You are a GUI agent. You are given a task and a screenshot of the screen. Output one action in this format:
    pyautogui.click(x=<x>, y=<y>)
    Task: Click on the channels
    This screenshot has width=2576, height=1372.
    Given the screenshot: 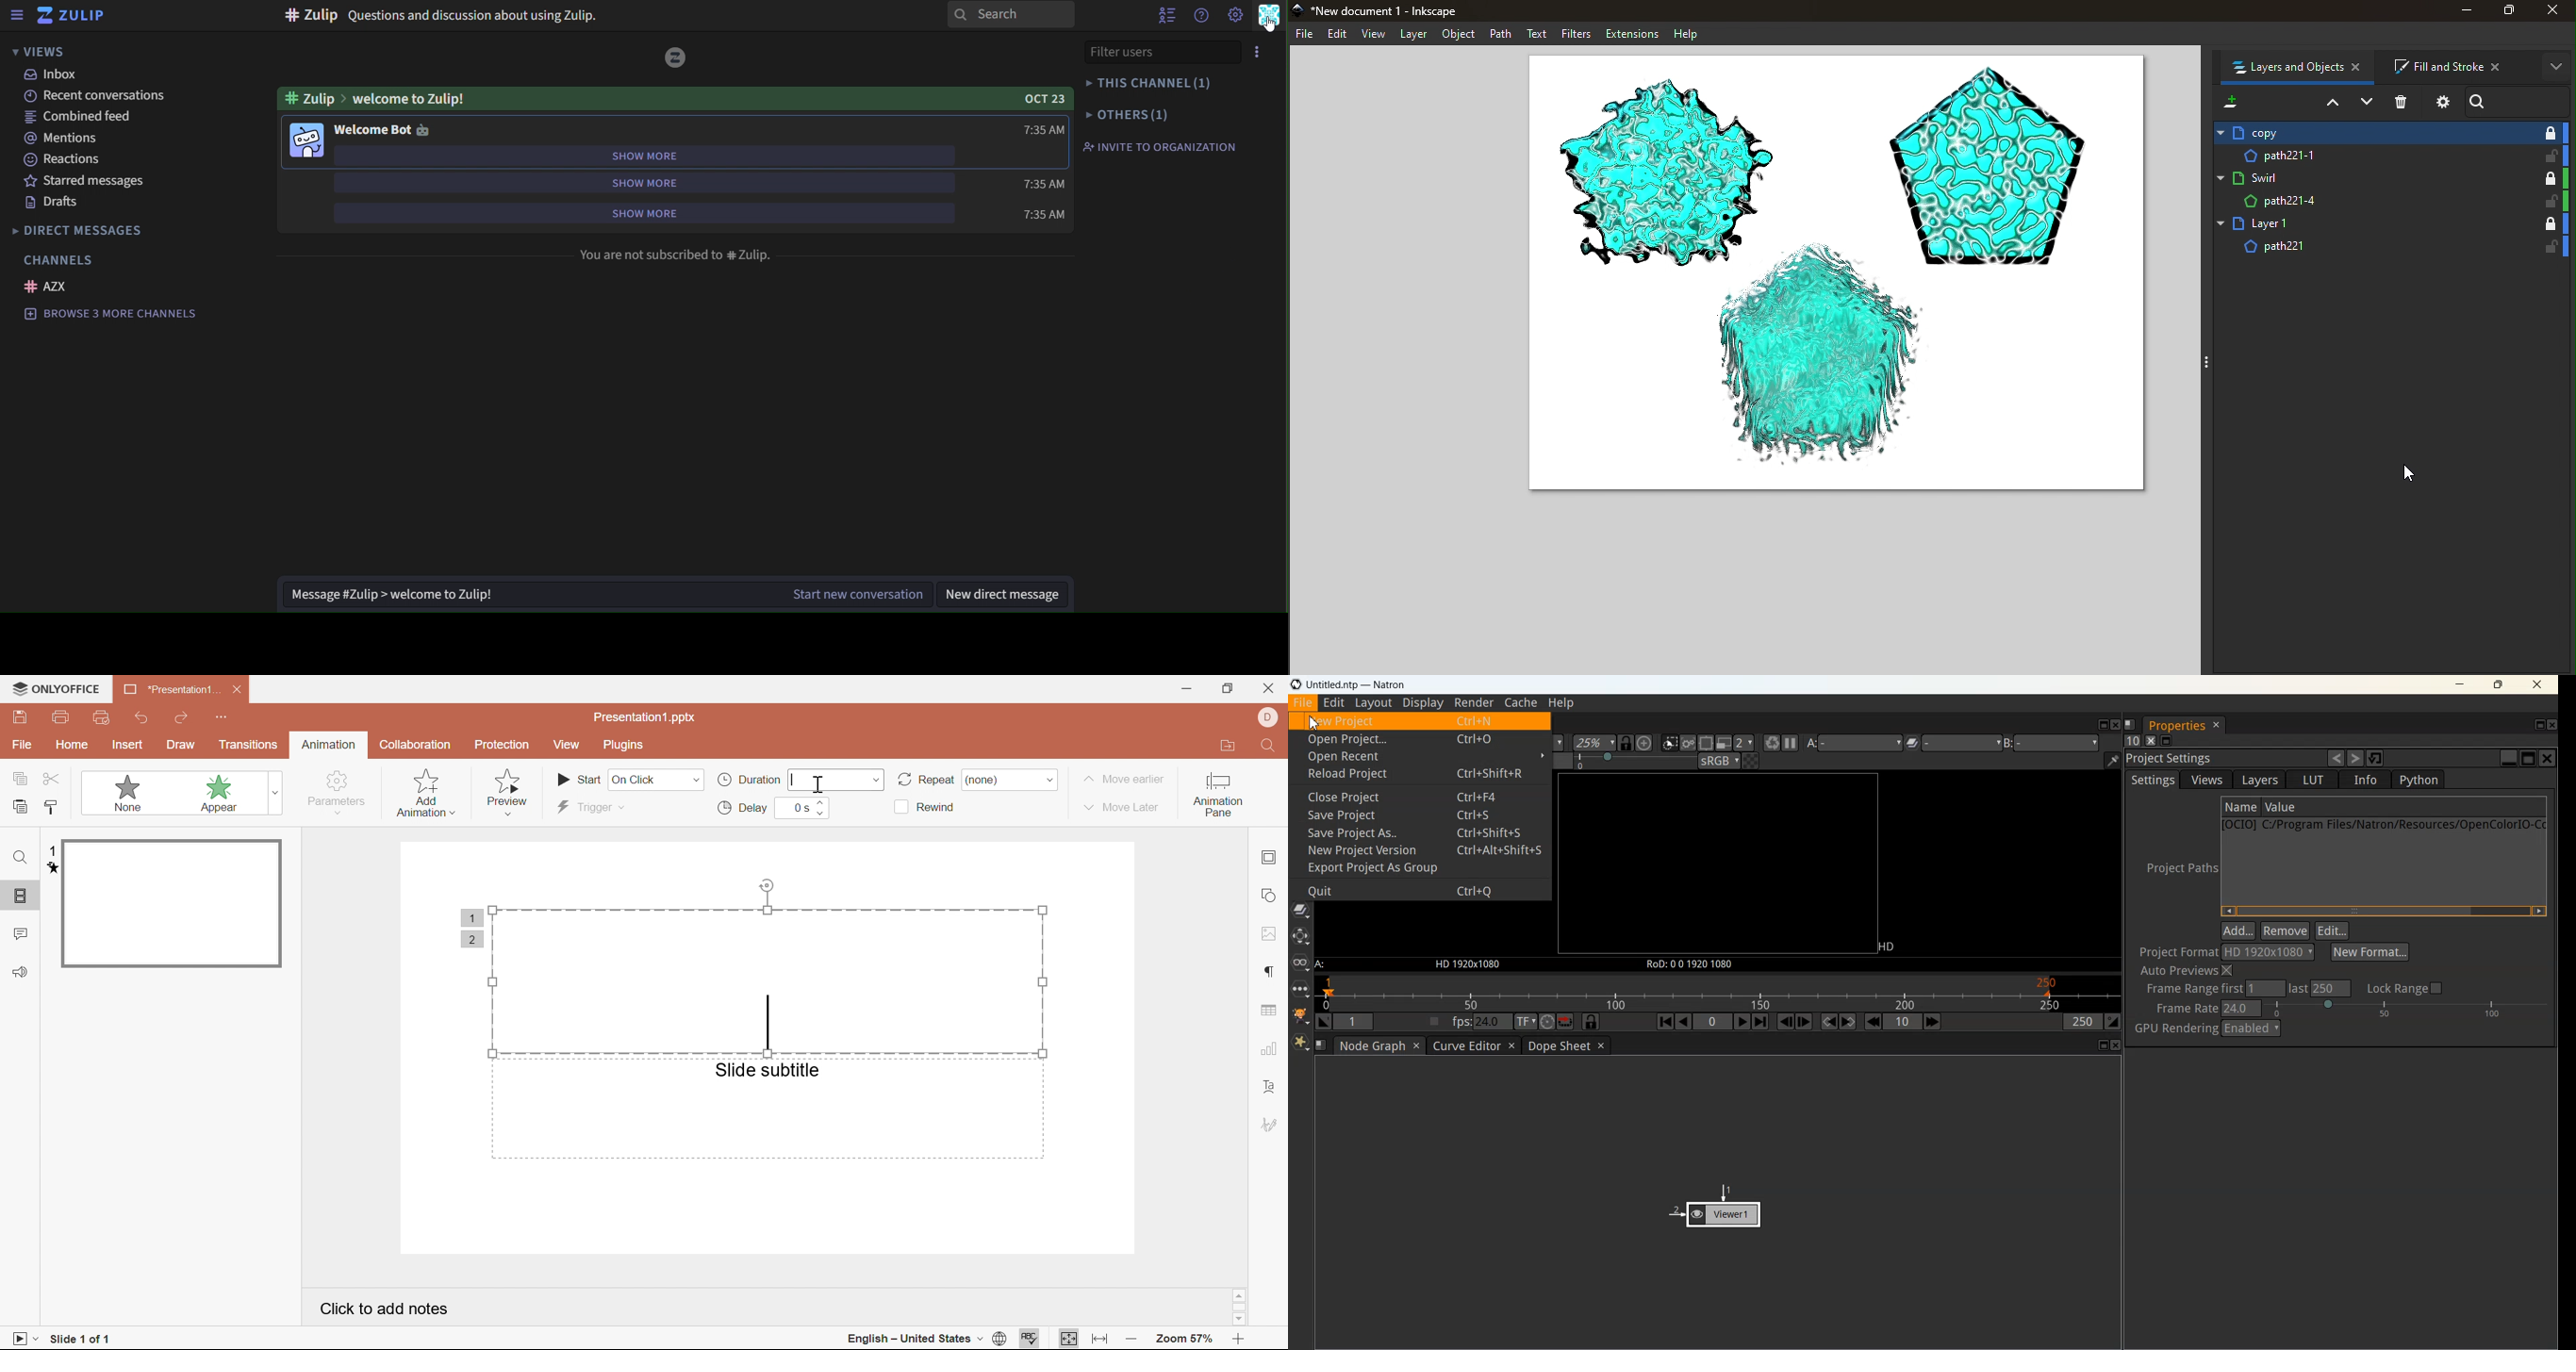 What is the action you would take?
    pyautogui.click(x=61, y=261)
    